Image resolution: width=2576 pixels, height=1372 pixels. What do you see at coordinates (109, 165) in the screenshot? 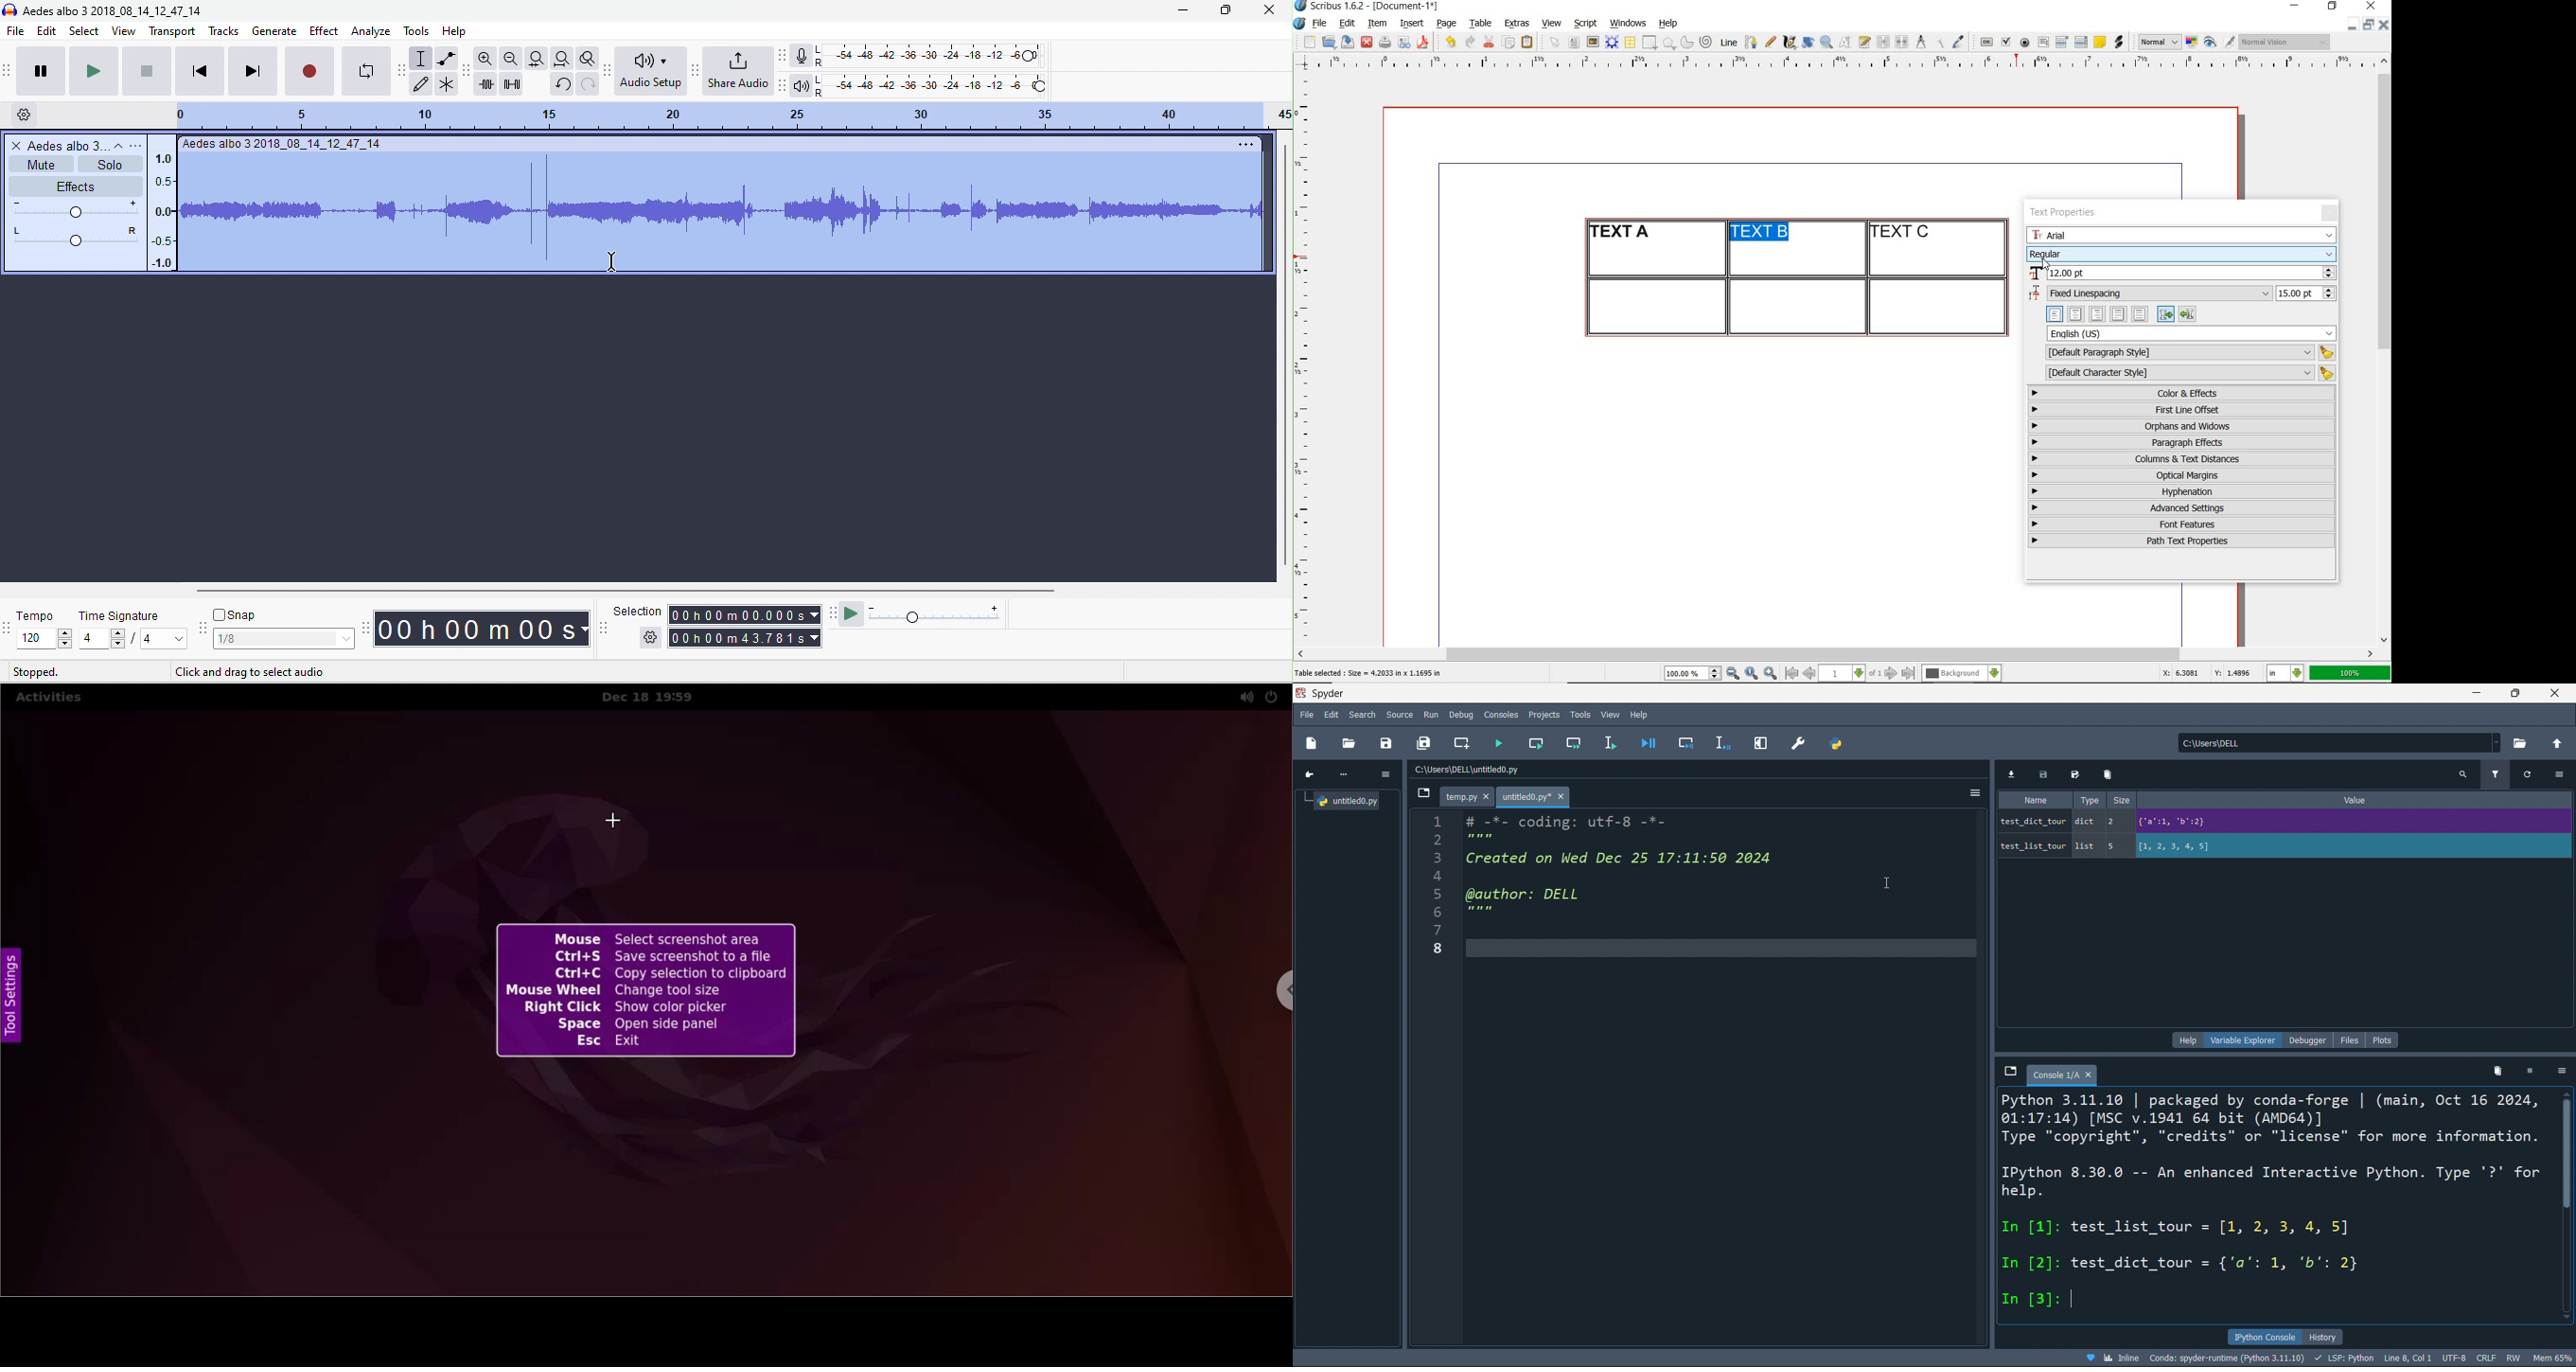
I see `solo` at bounding box center [109, 165].